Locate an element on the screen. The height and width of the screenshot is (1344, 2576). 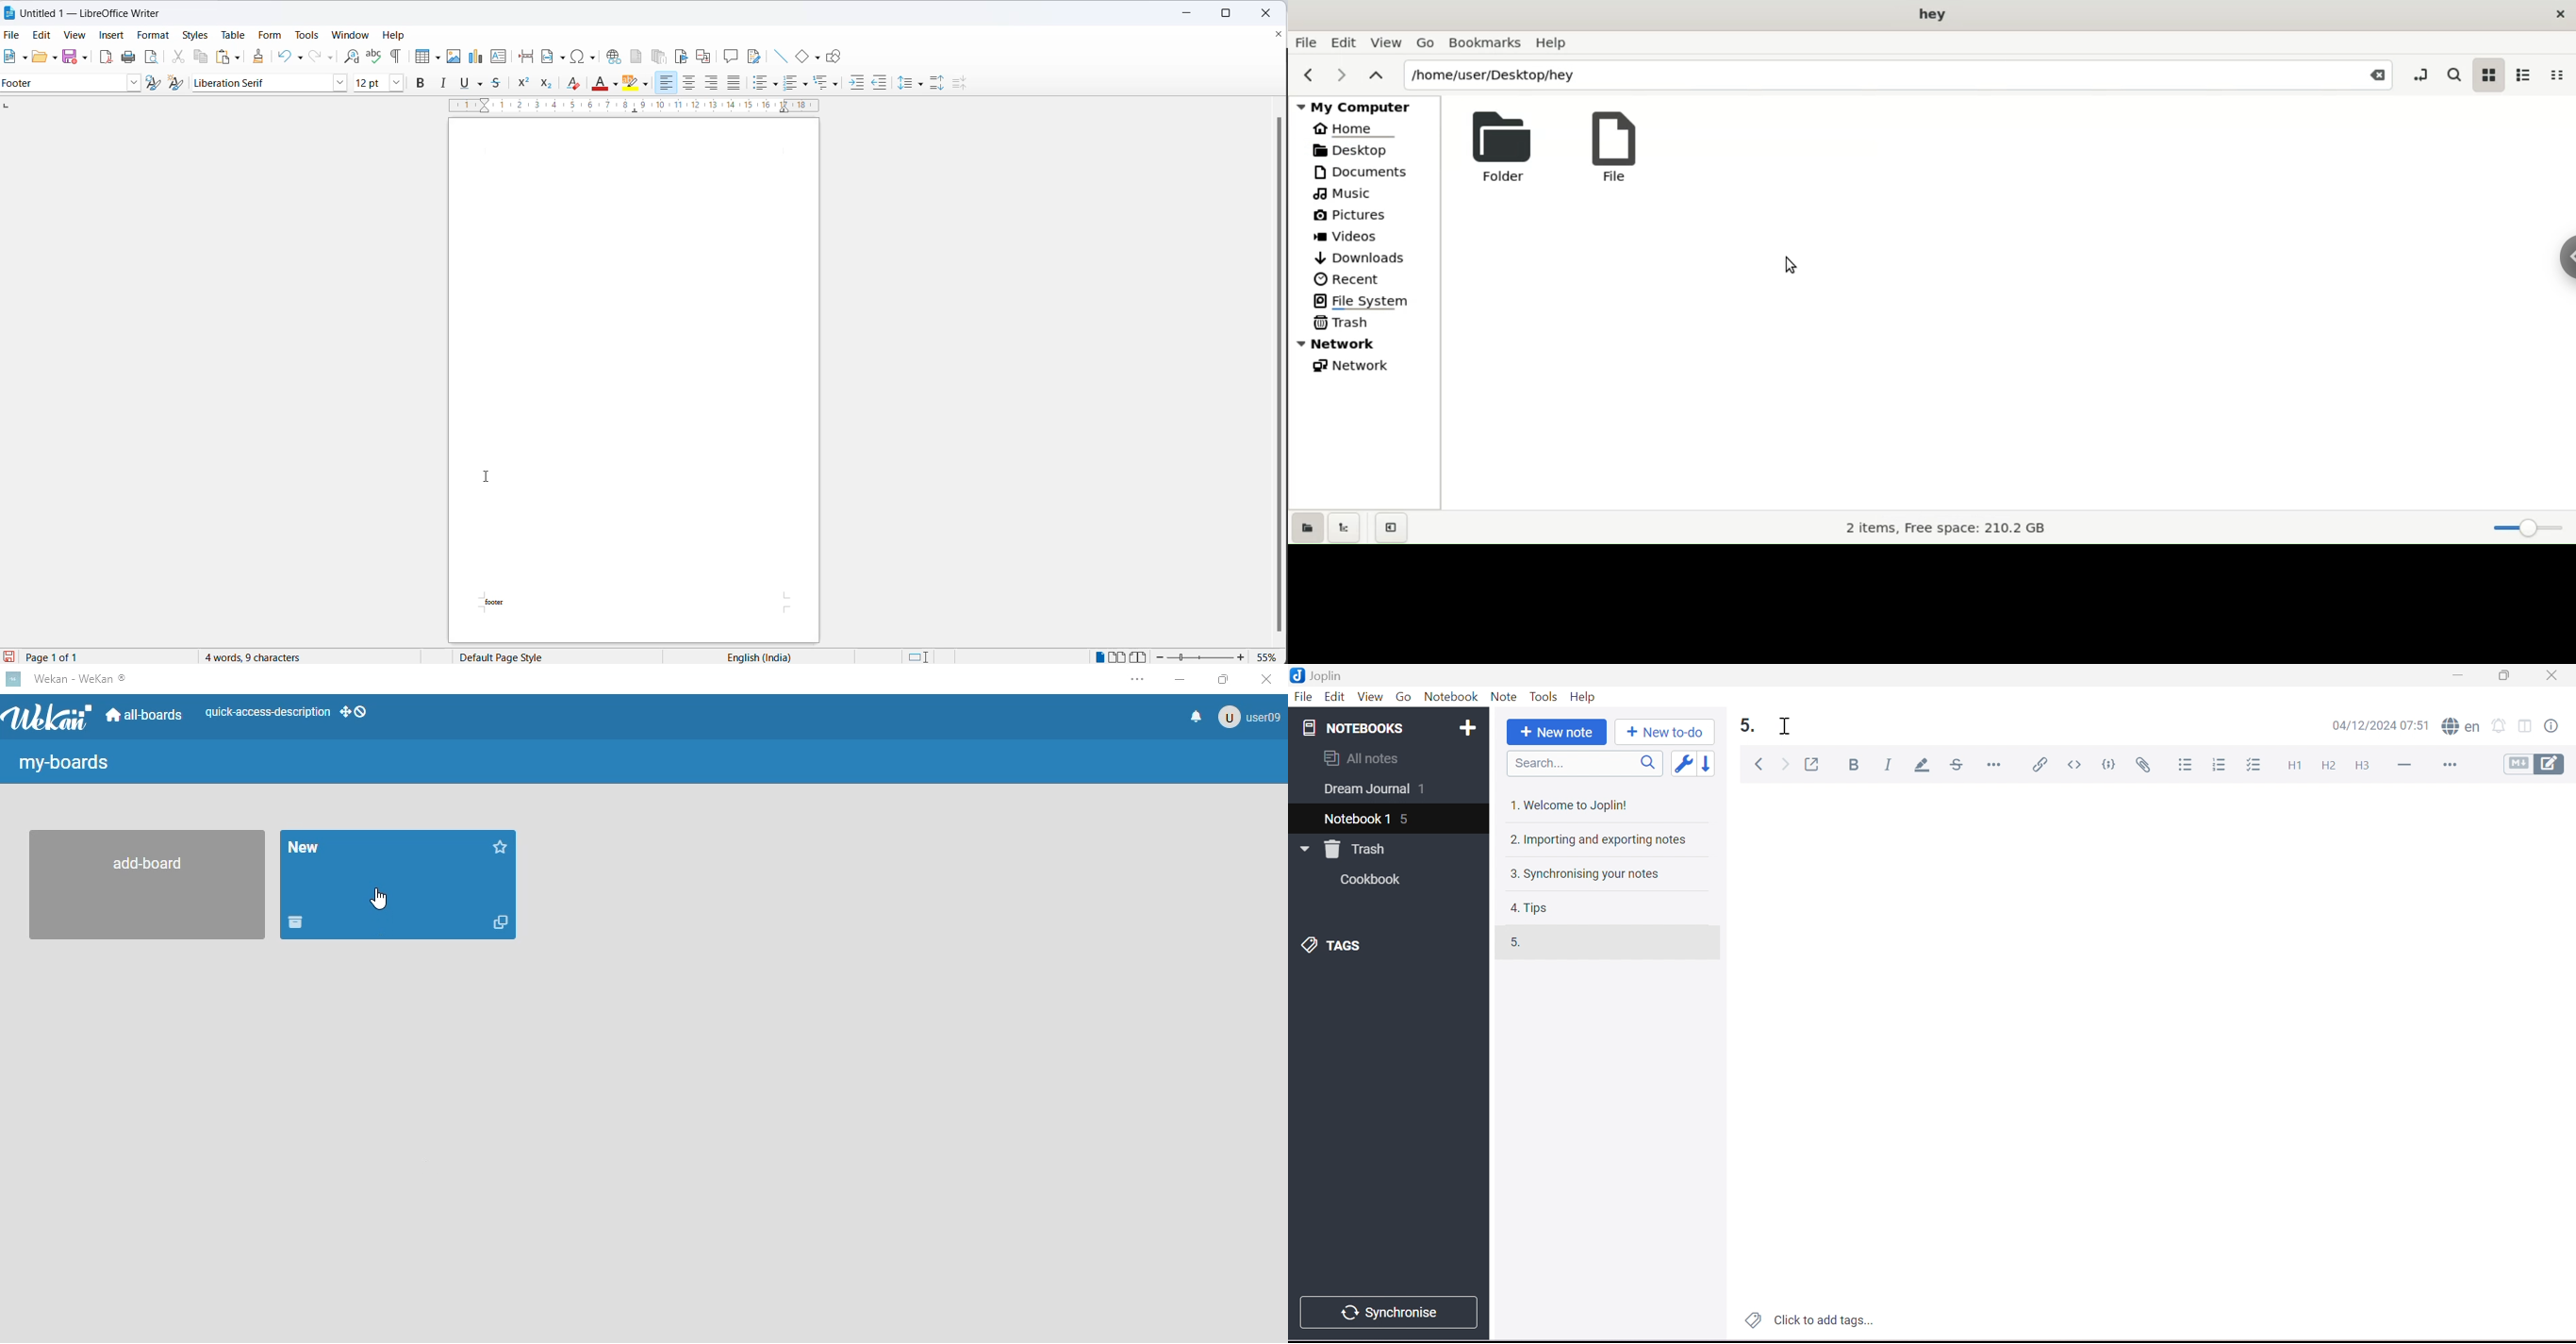
Back is located at coordinates (1761, 765).